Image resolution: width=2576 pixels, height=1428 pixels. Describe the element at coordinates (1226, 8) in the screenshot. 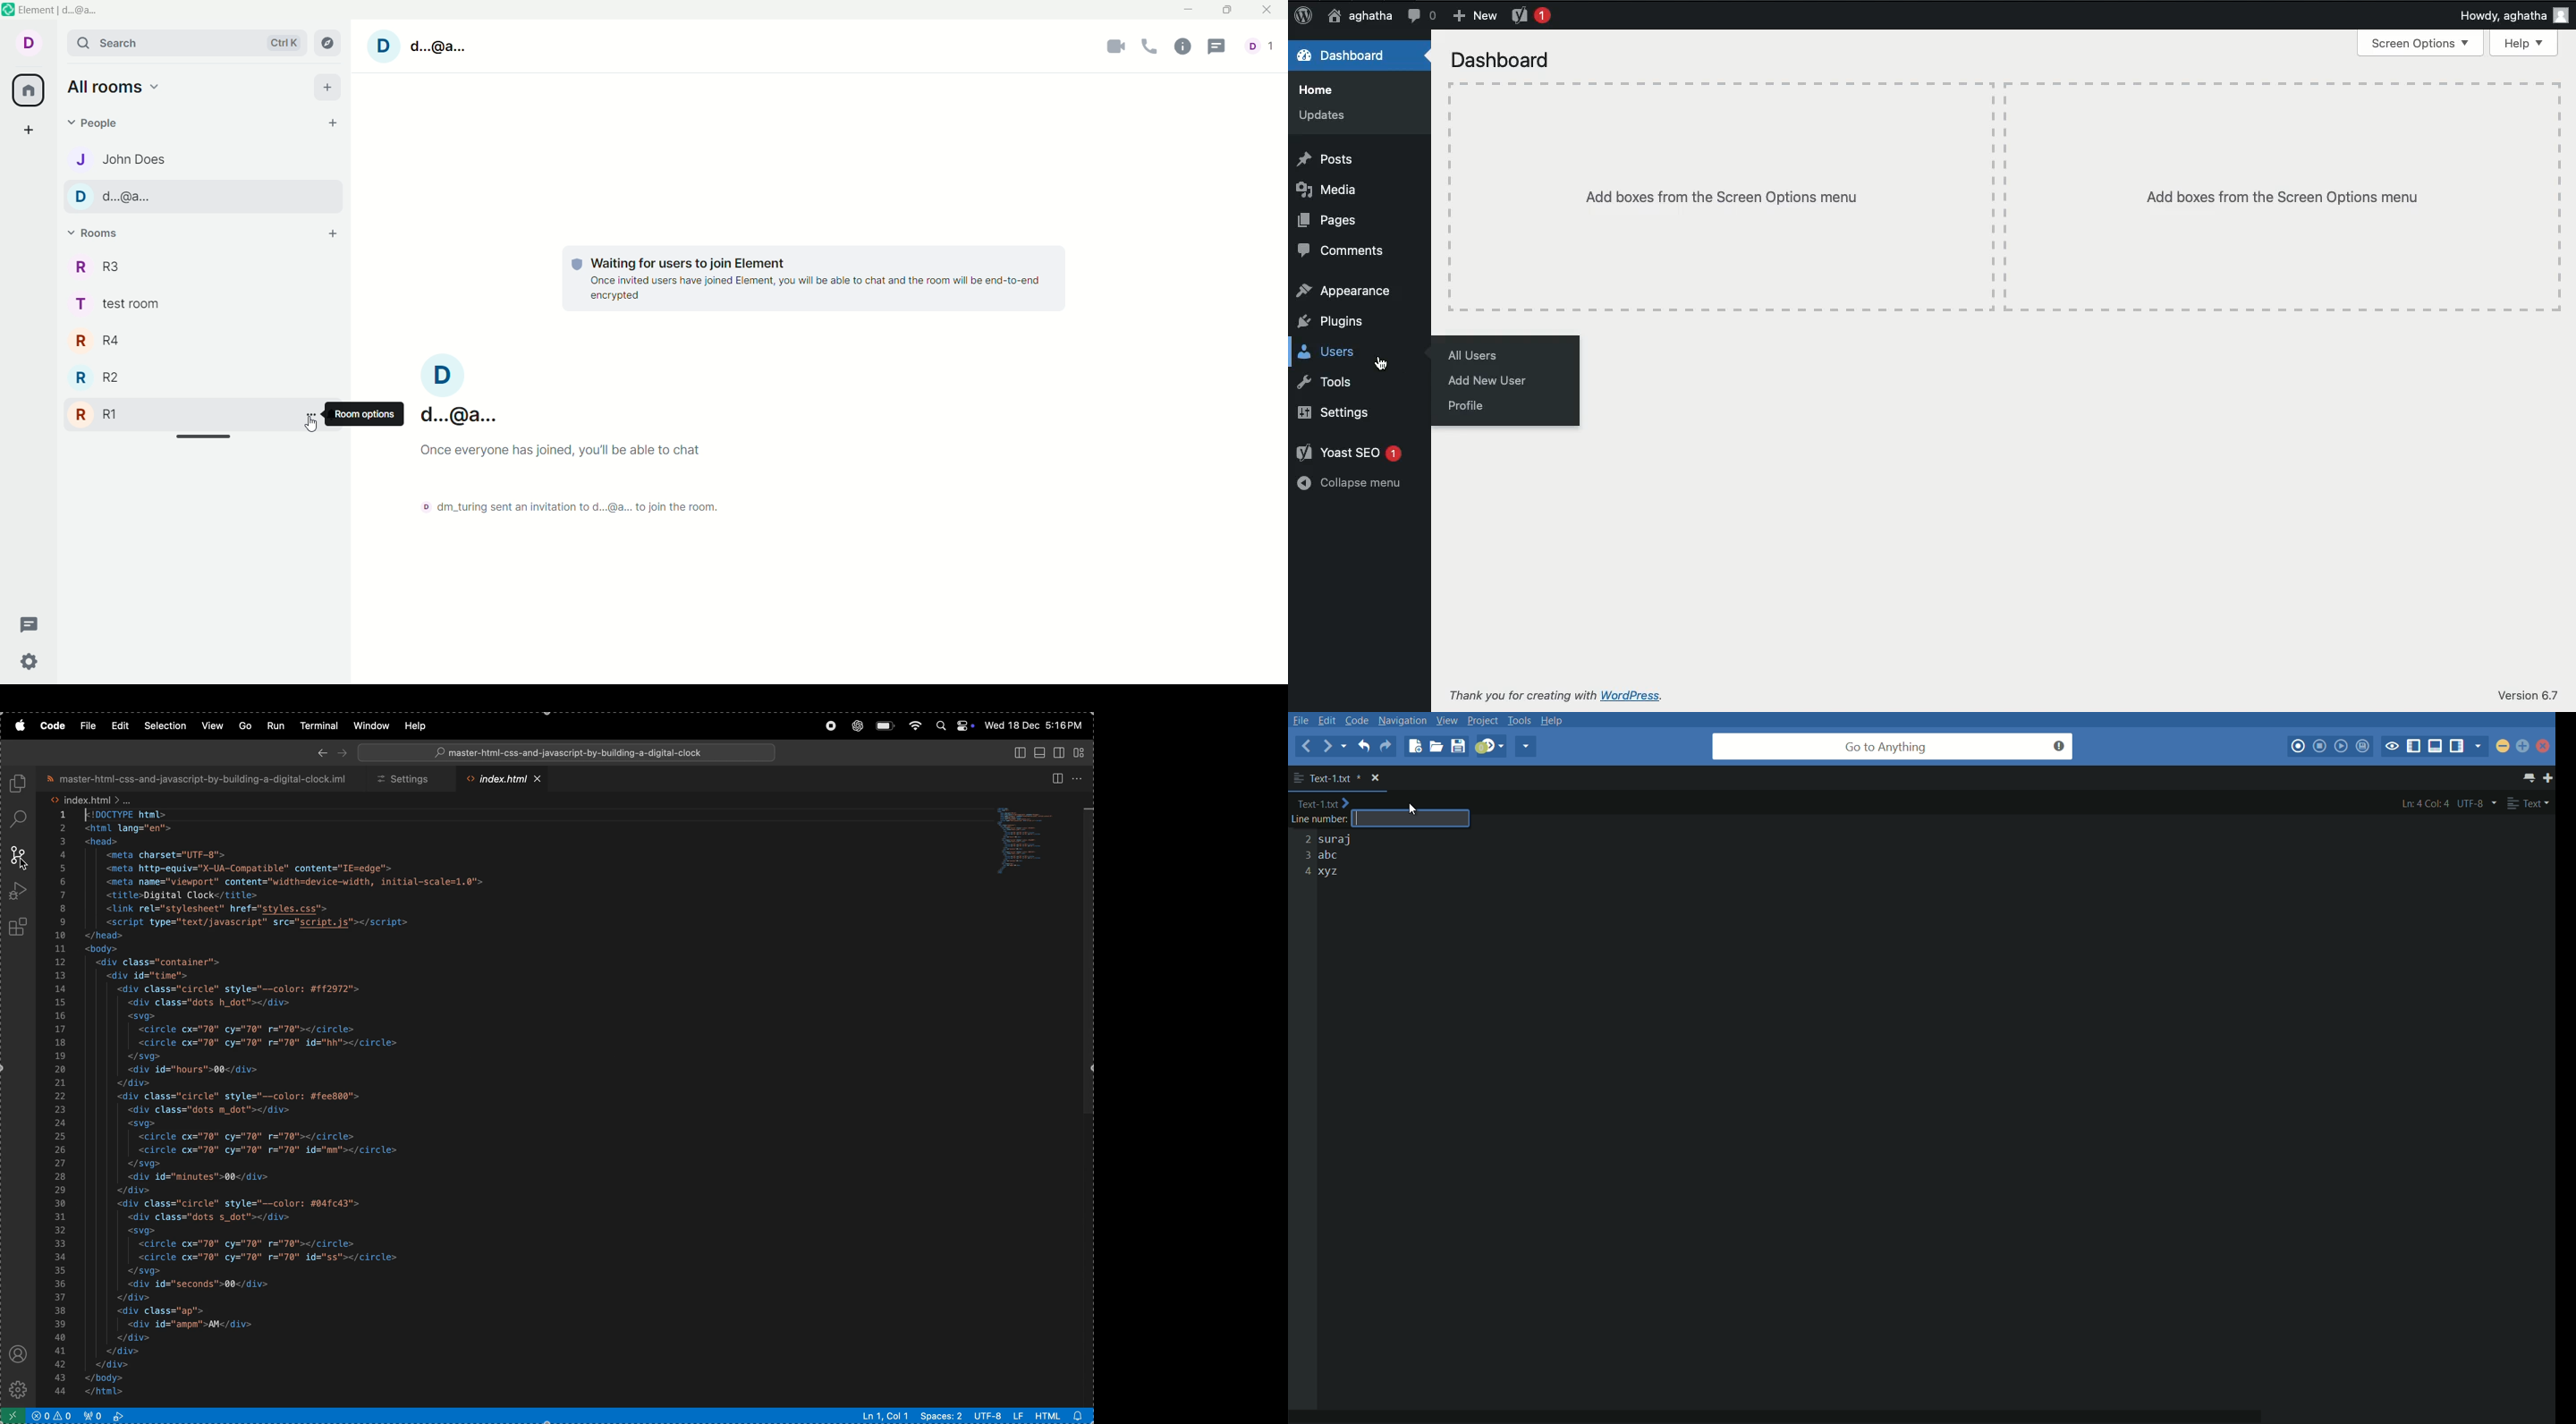

I see `maximize` at that location.